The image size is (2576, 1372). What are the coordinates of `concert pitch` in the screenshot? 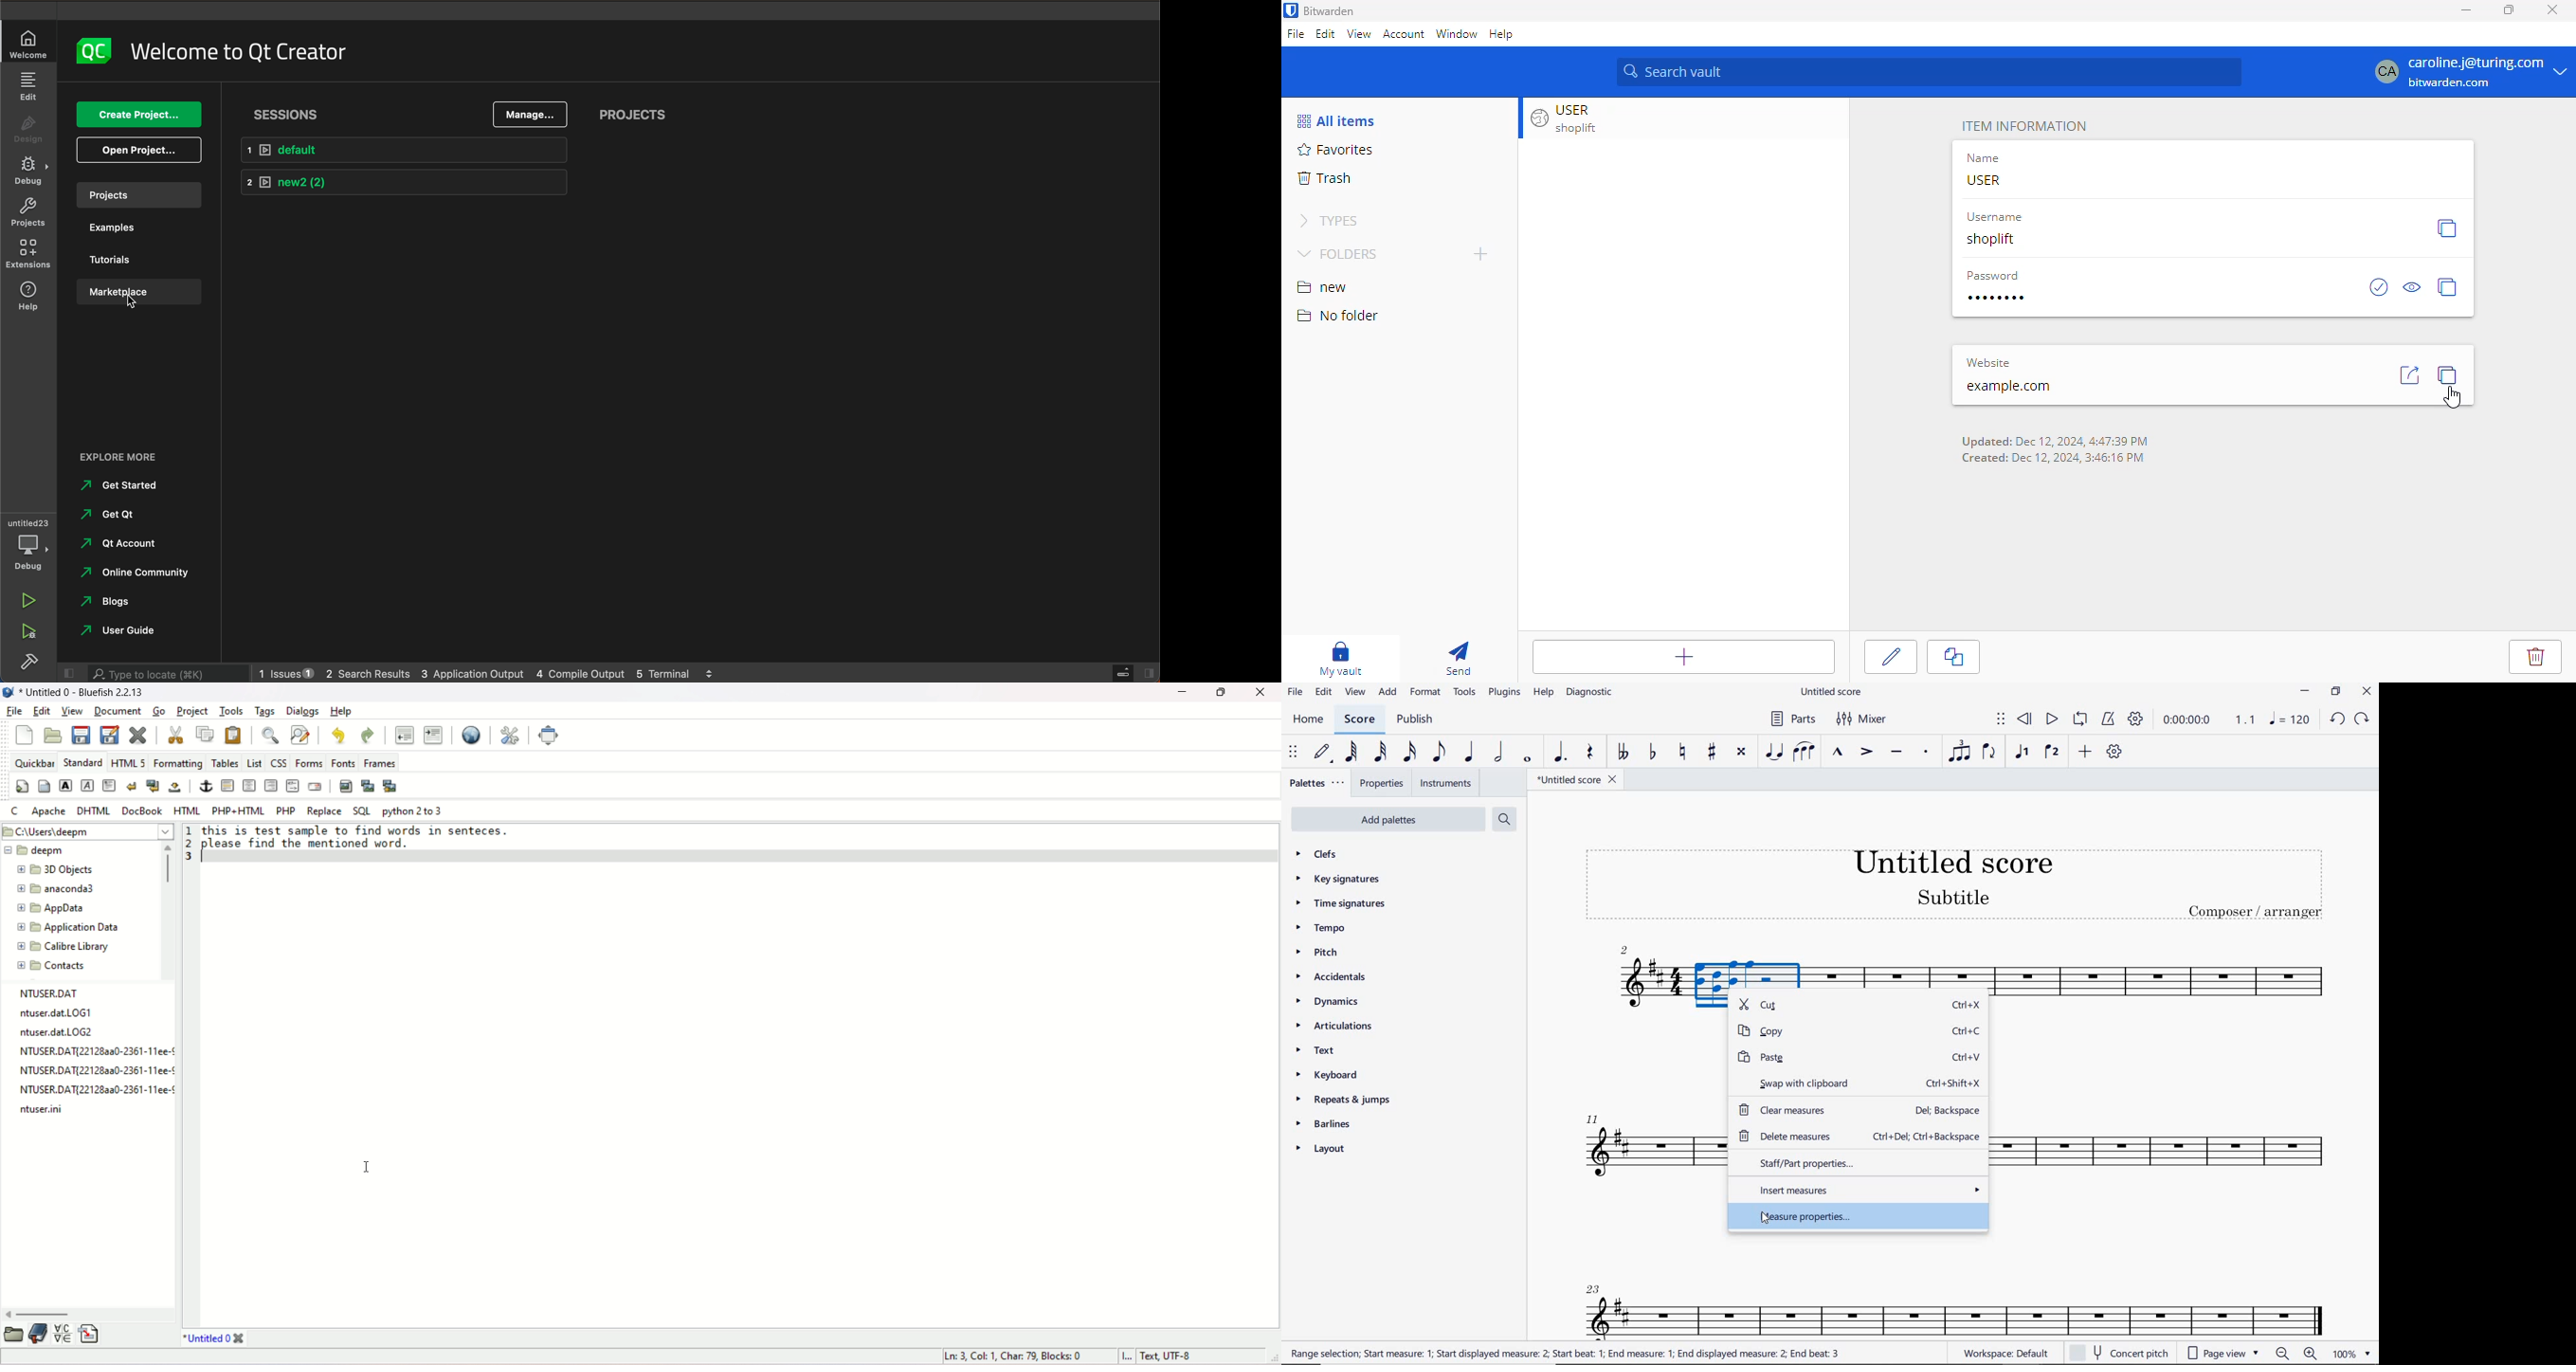 It's located at (2121, 1353).